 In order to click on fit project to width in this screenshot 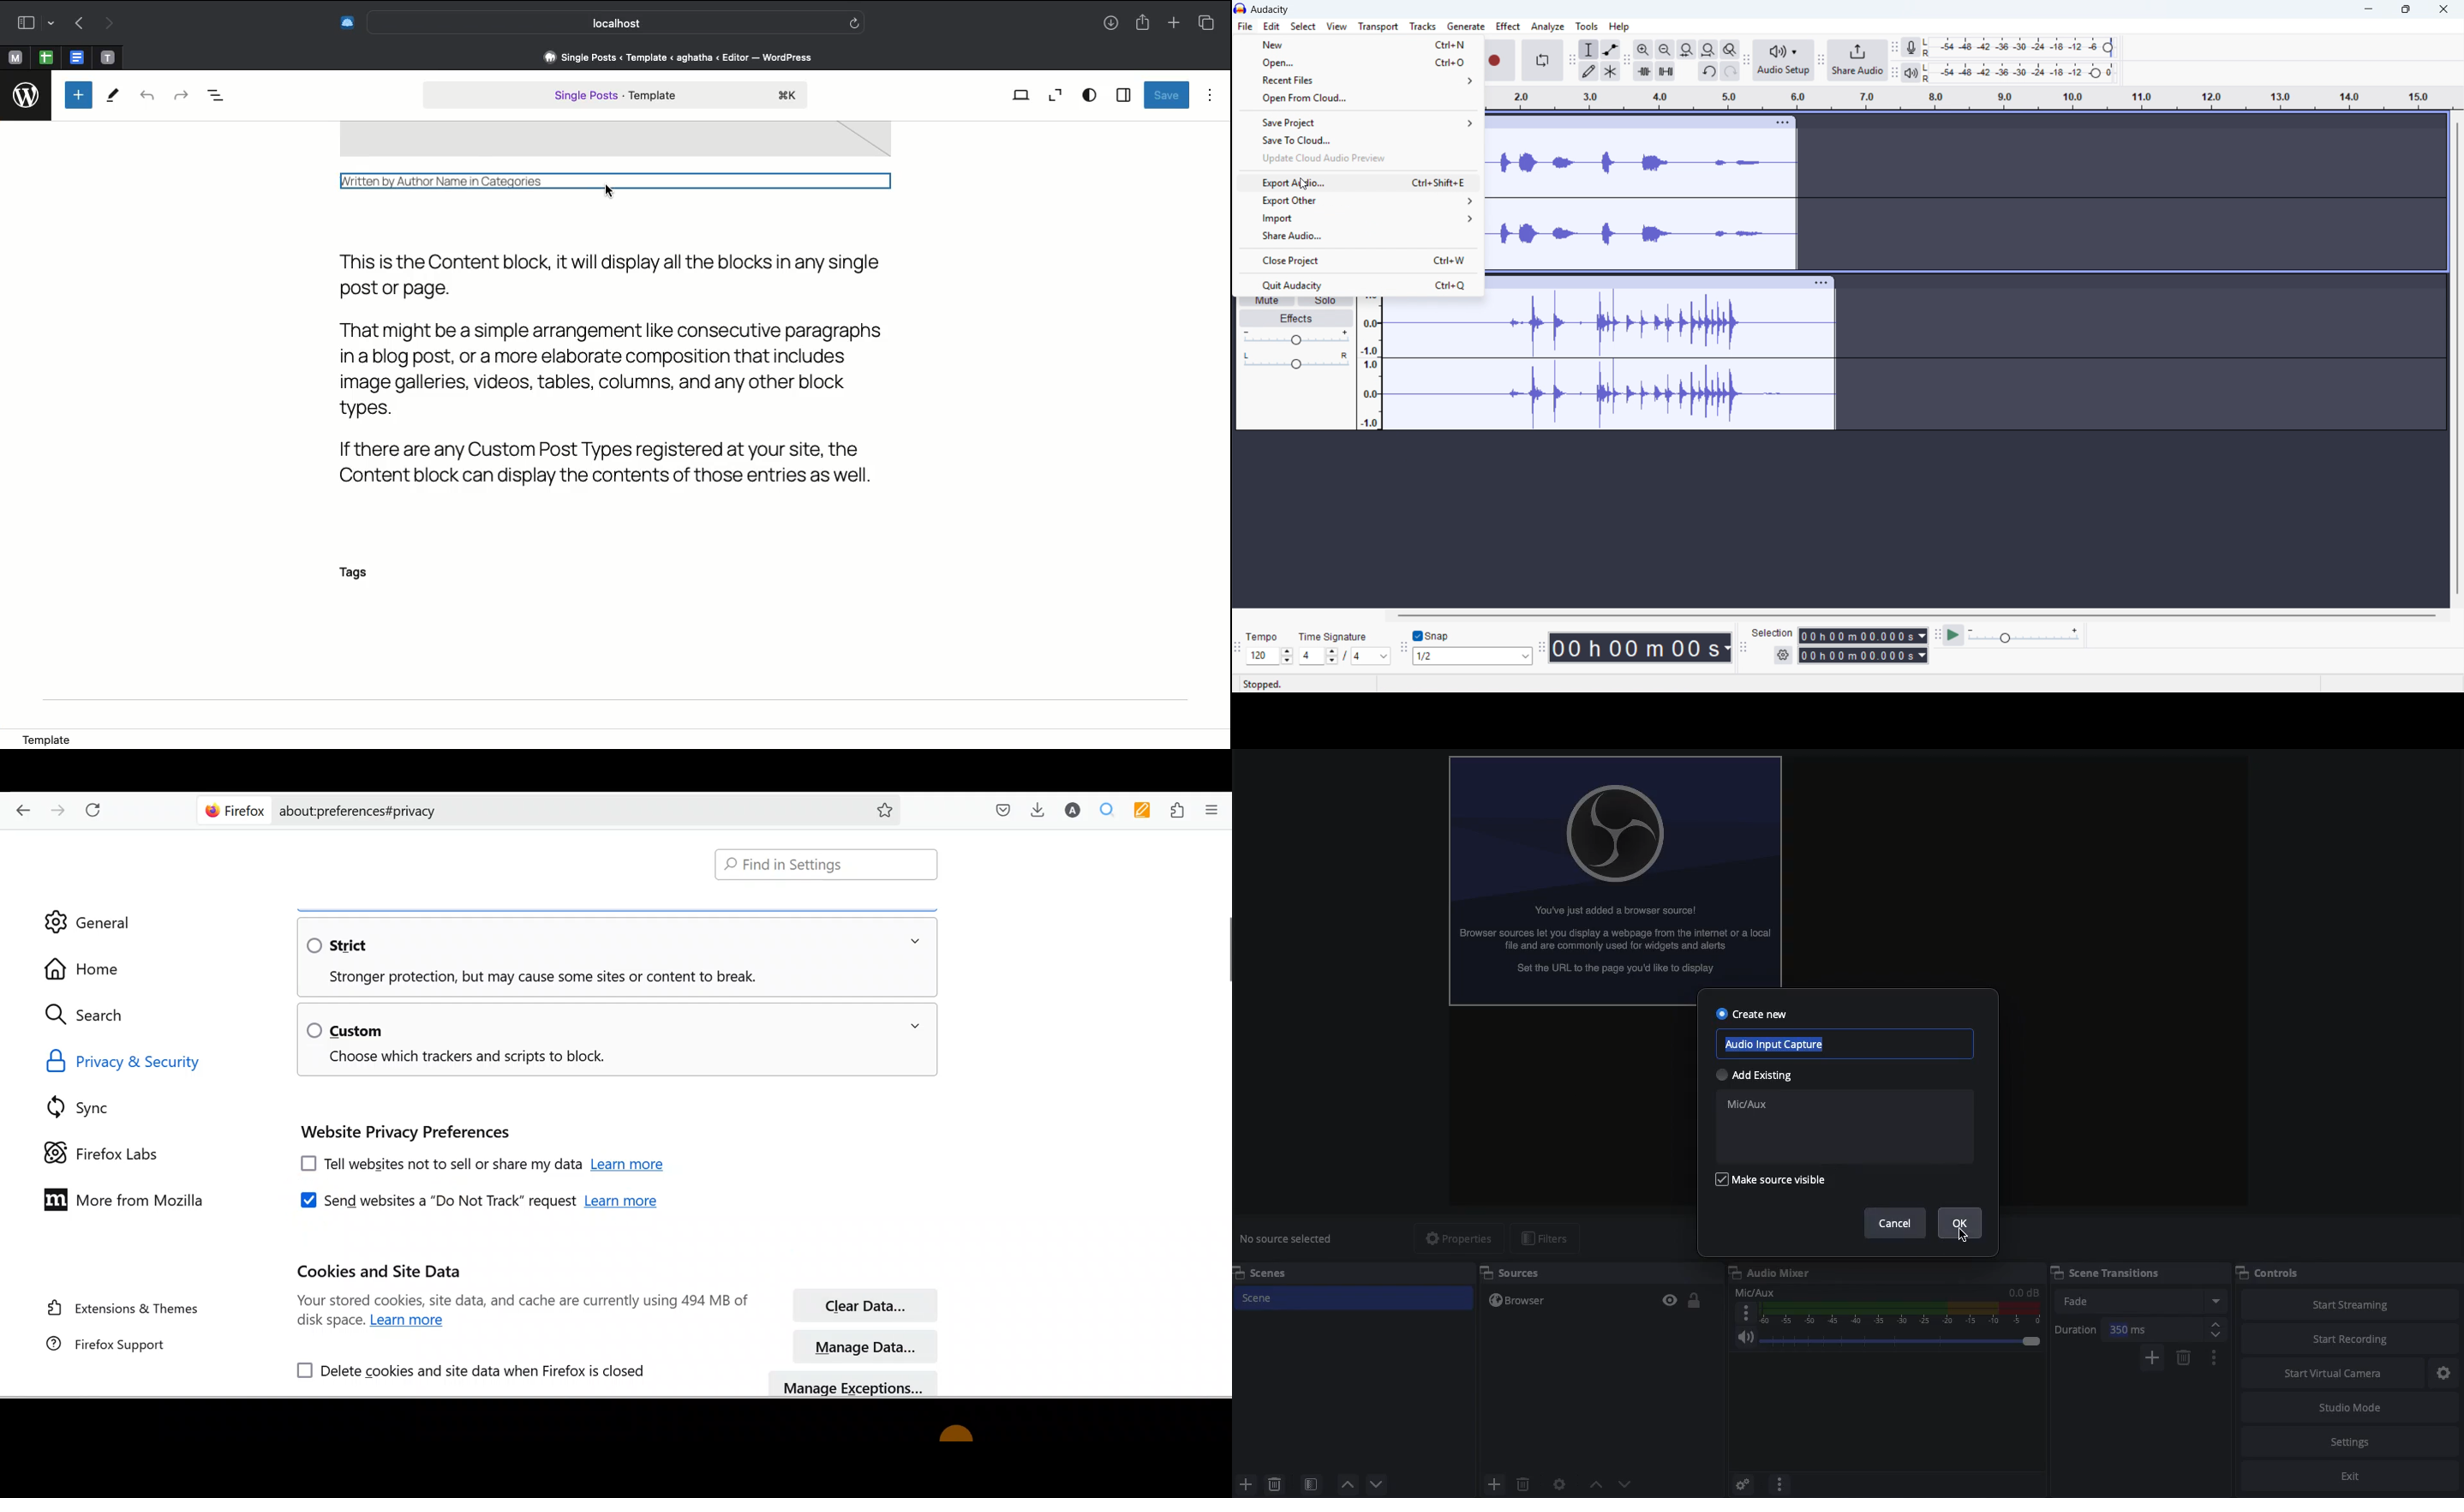, I will do `click(1708, 49)`.